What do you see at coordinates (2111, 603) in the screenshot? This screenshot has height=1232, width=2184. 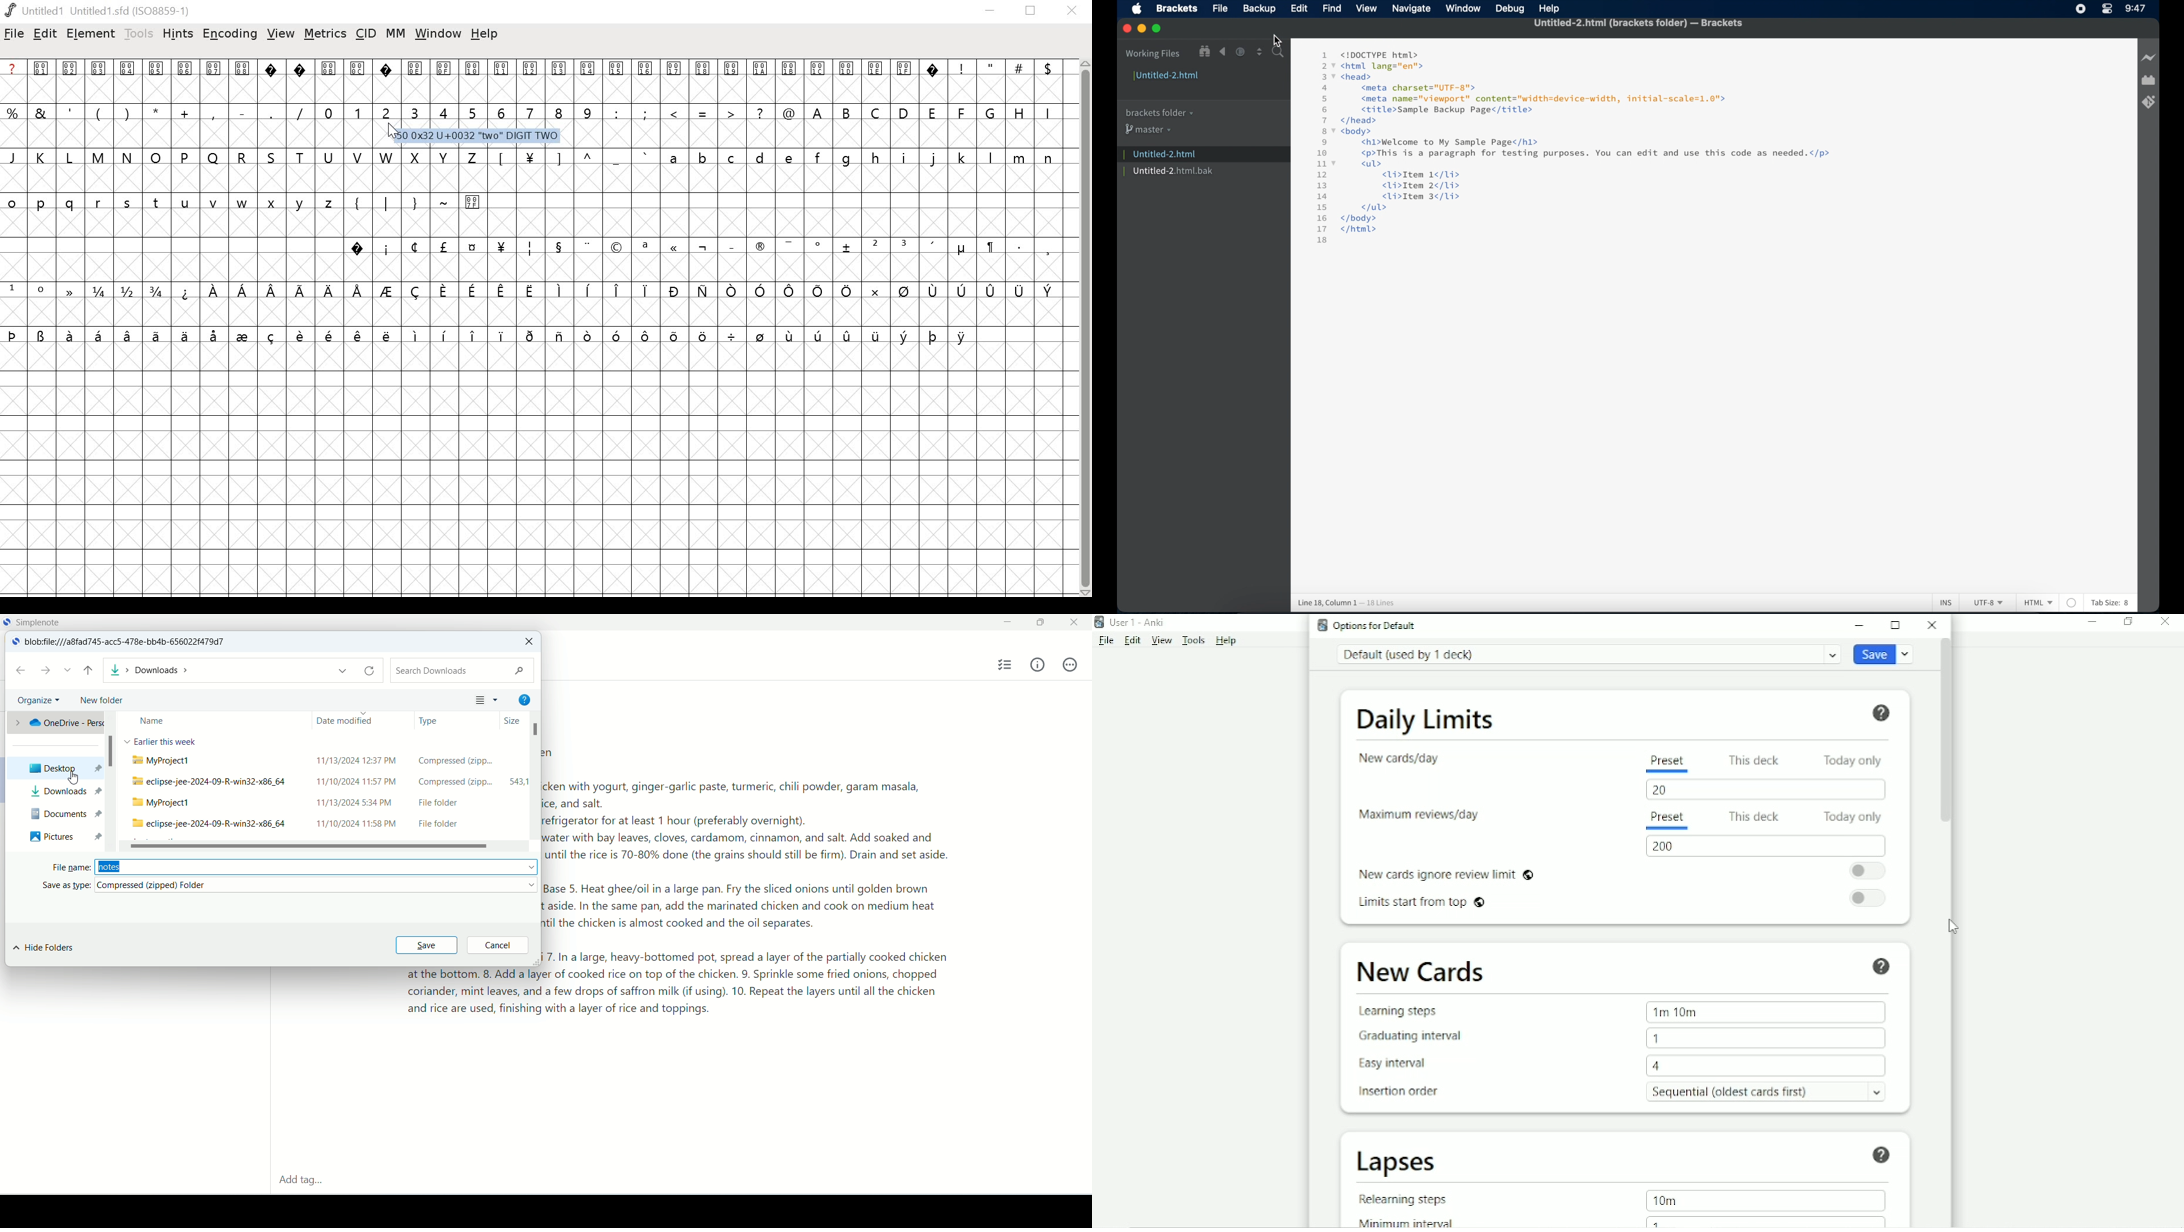 I see `tab size: 8` at bounding box center [2111, 603].